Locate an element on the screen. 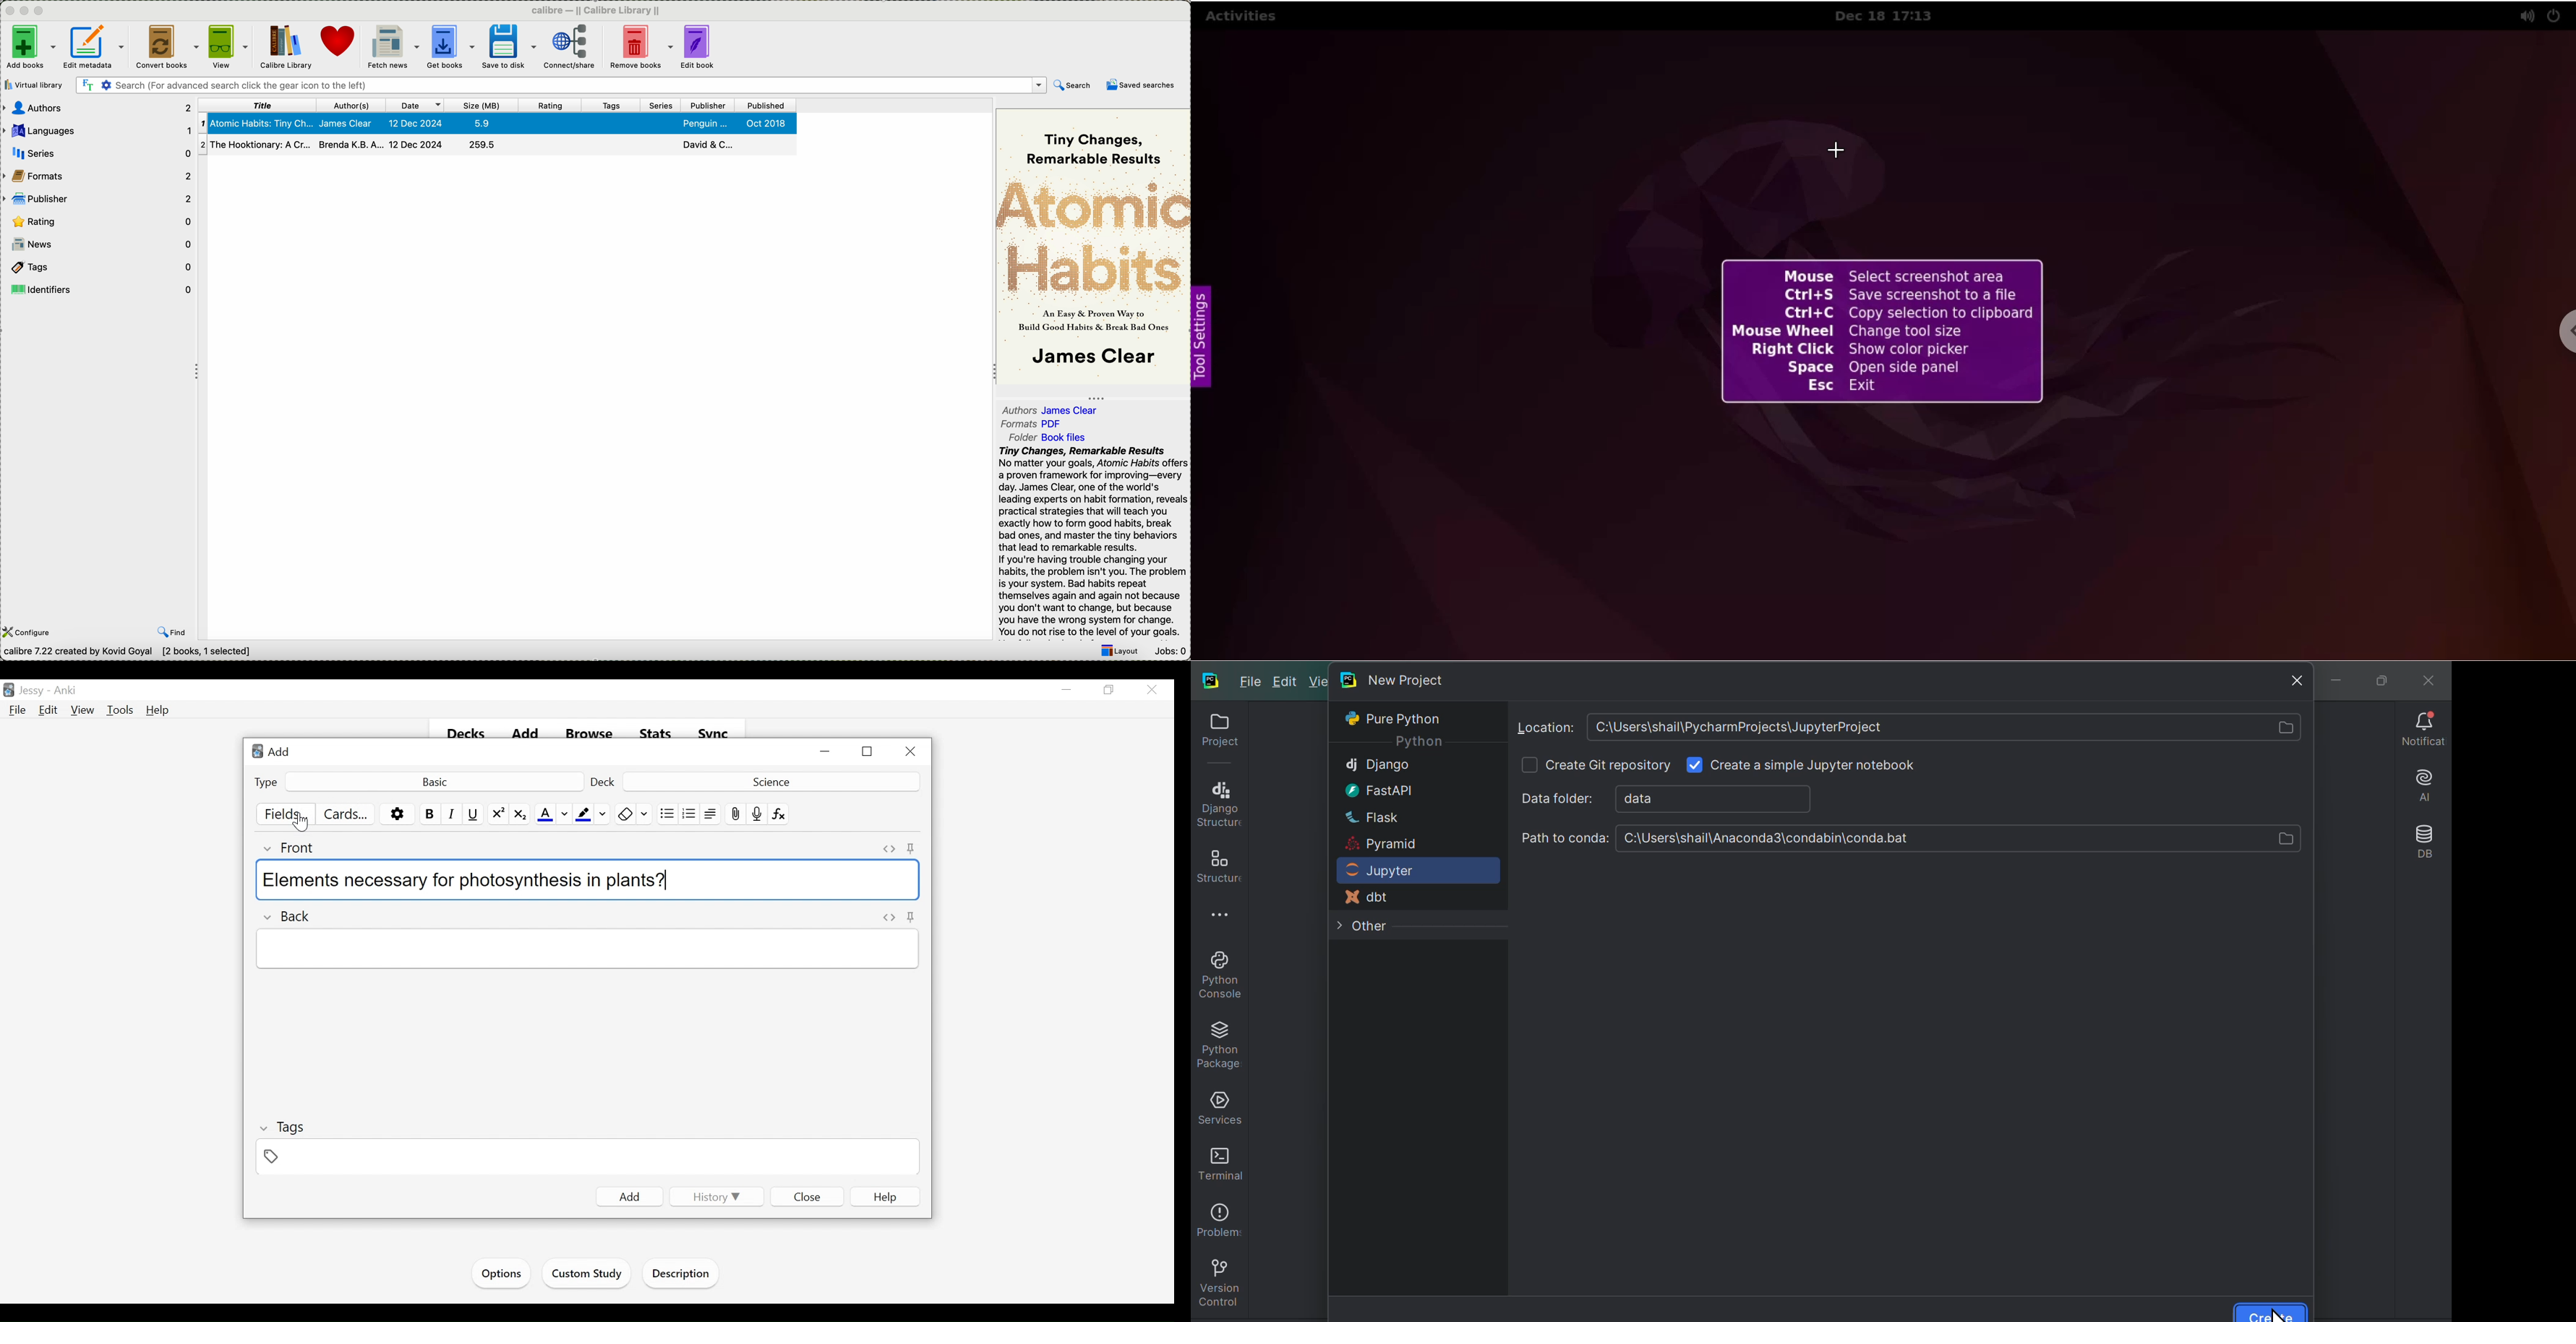 The width and height of the screenshot is (2576, 1344). Equation is located at coordinates (780, 814).